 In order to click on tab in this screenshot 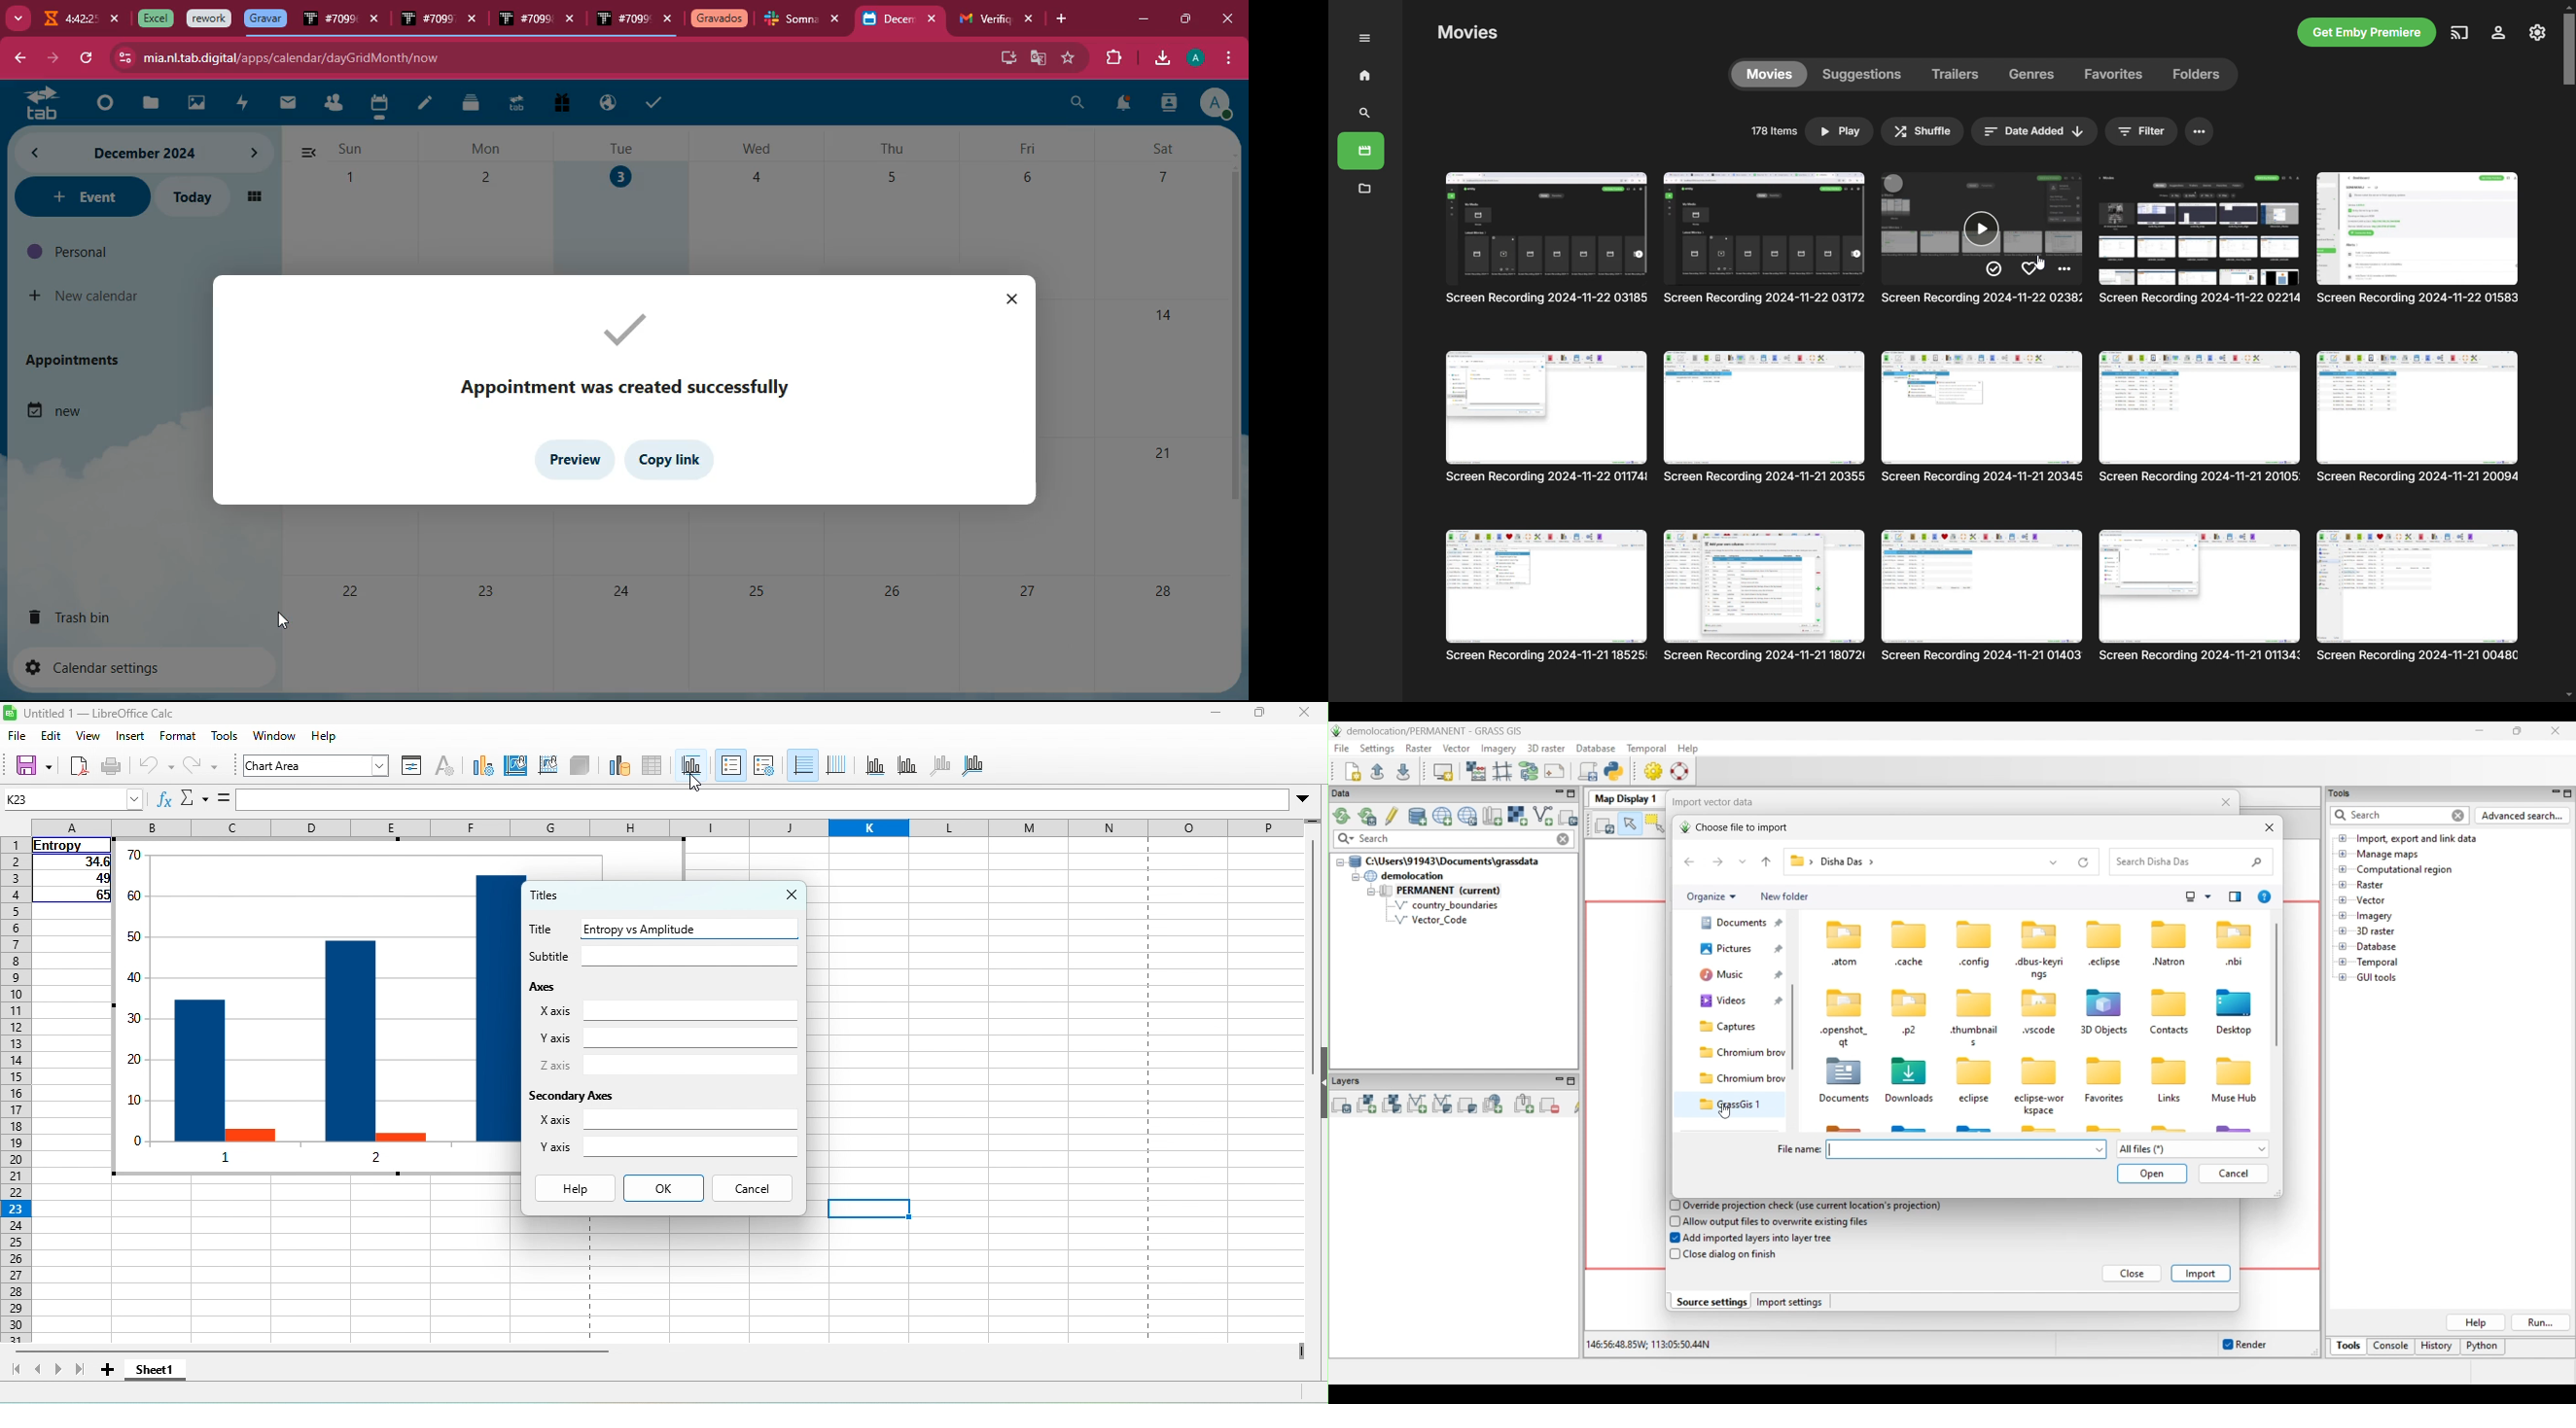, I will do `click(209, 19)`.